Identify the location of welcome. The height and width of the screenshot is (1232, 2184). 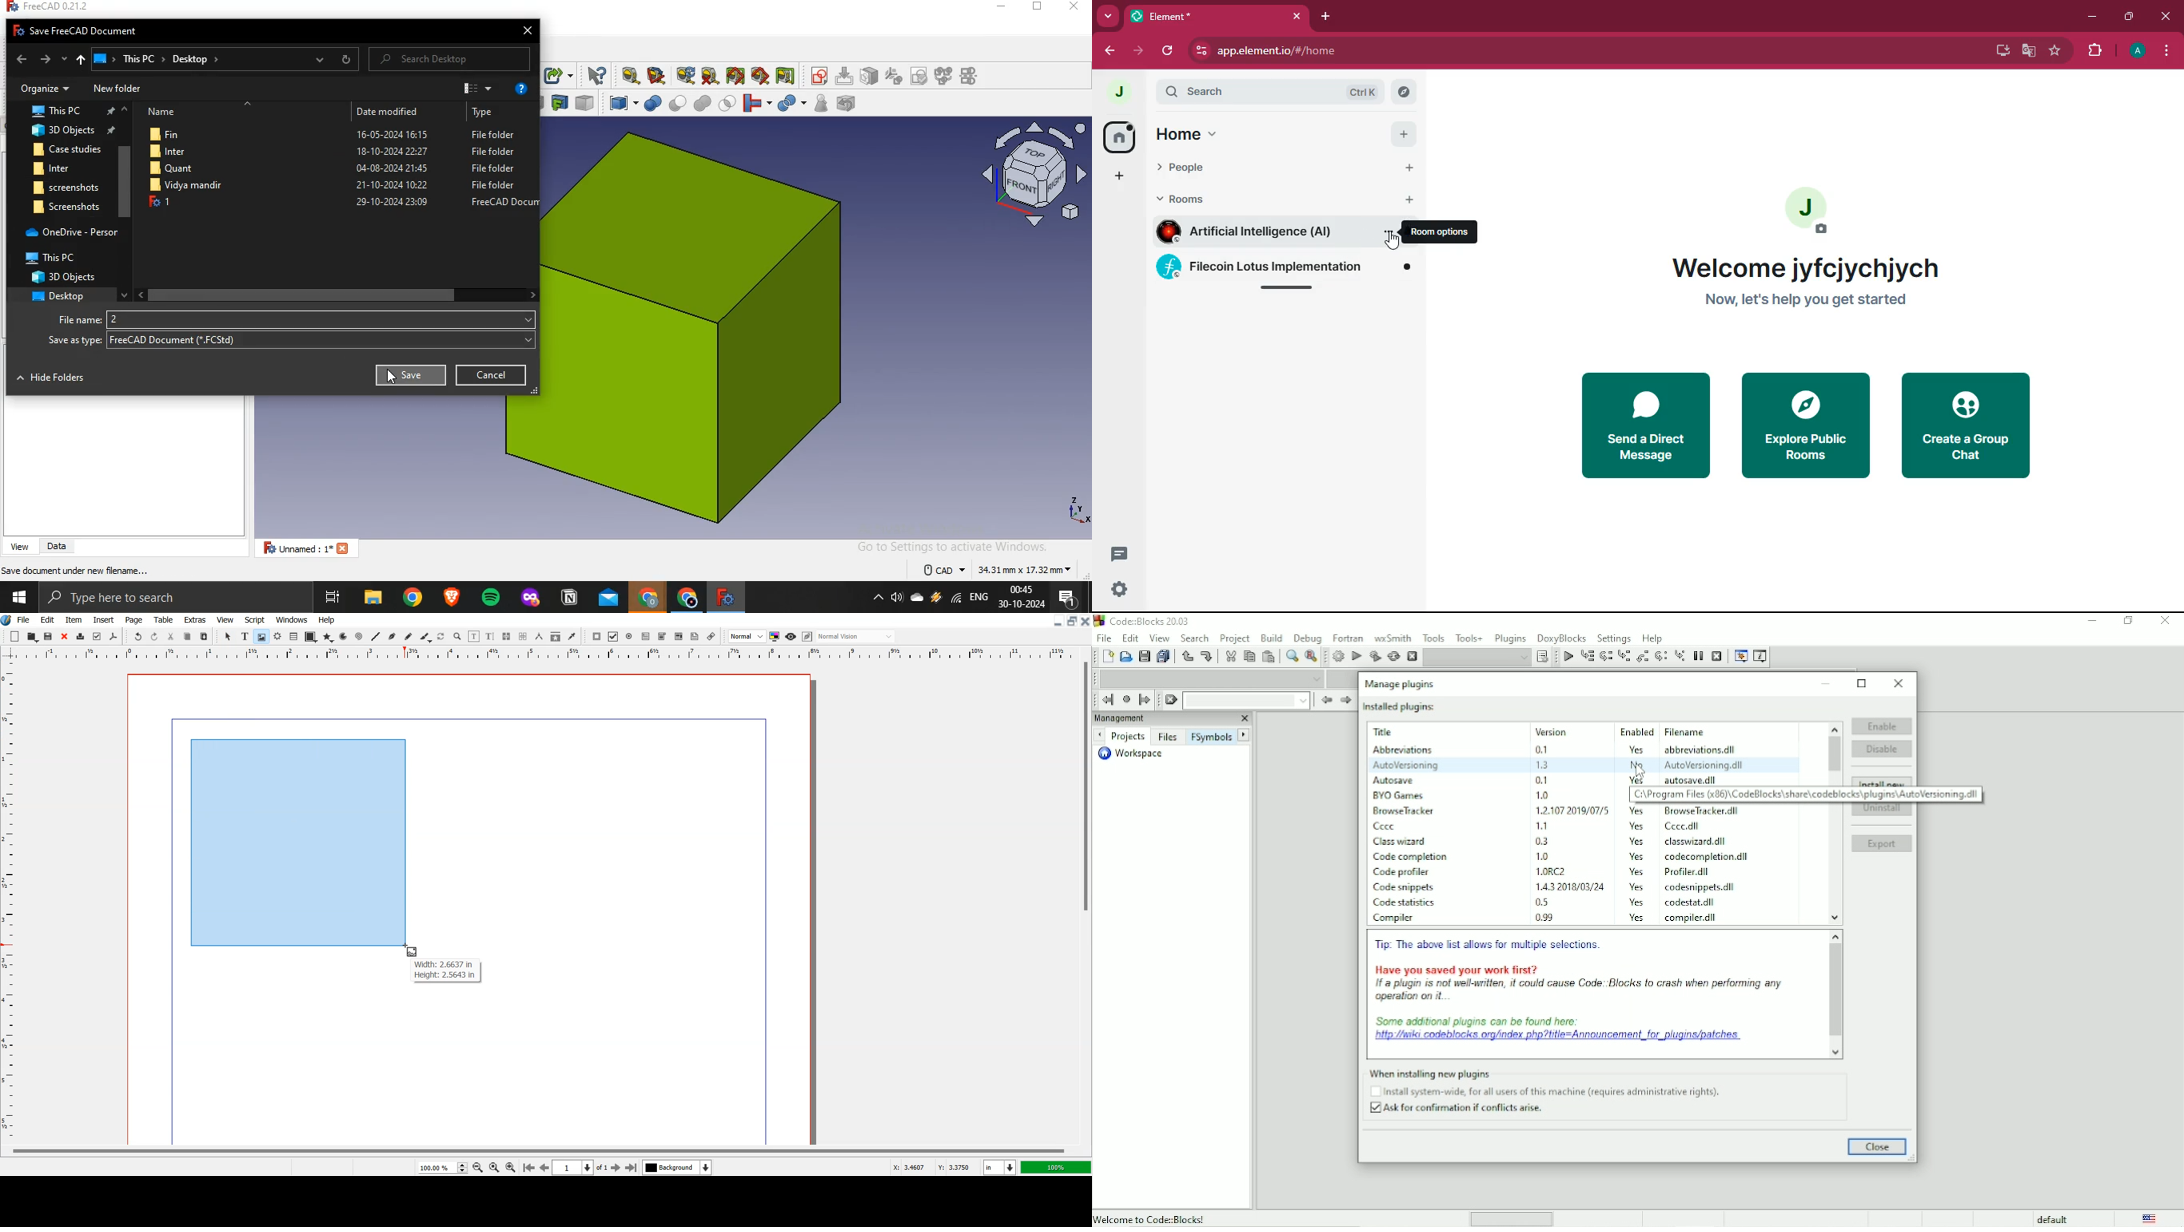
(1805, 268).